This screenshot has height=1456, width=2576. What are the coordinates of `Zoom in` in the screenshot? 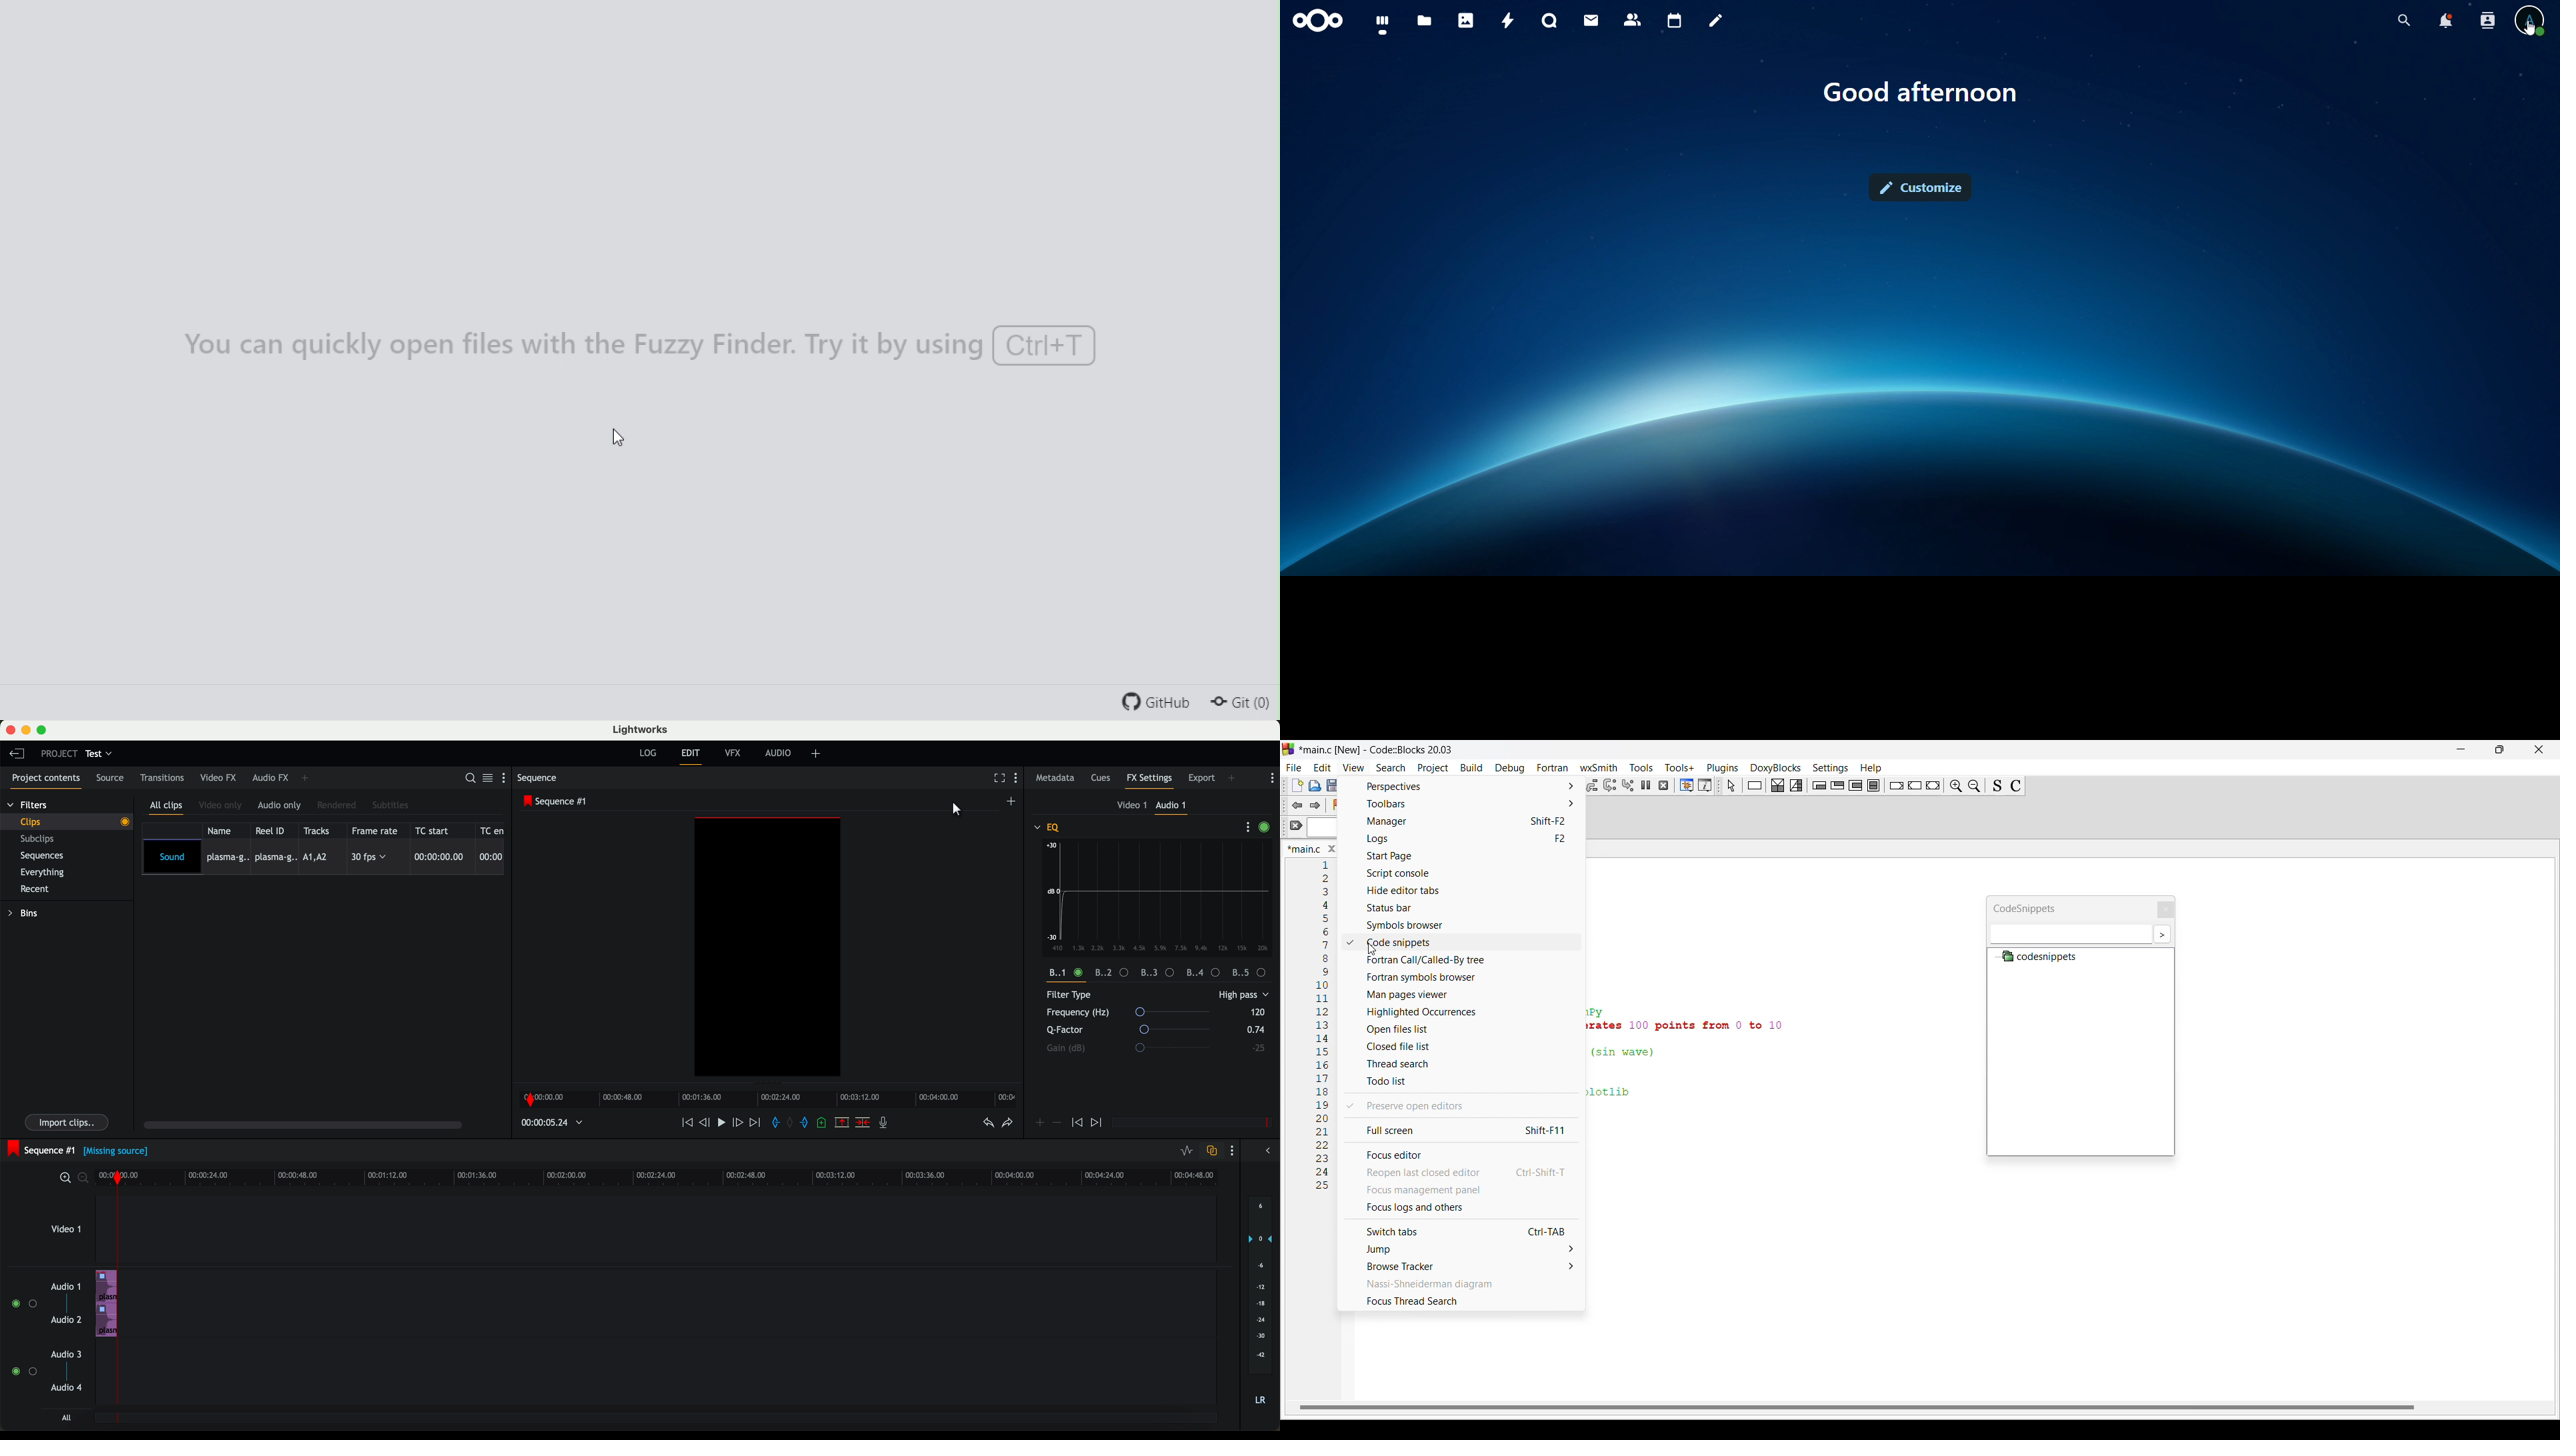 It's located at (1974, 785).